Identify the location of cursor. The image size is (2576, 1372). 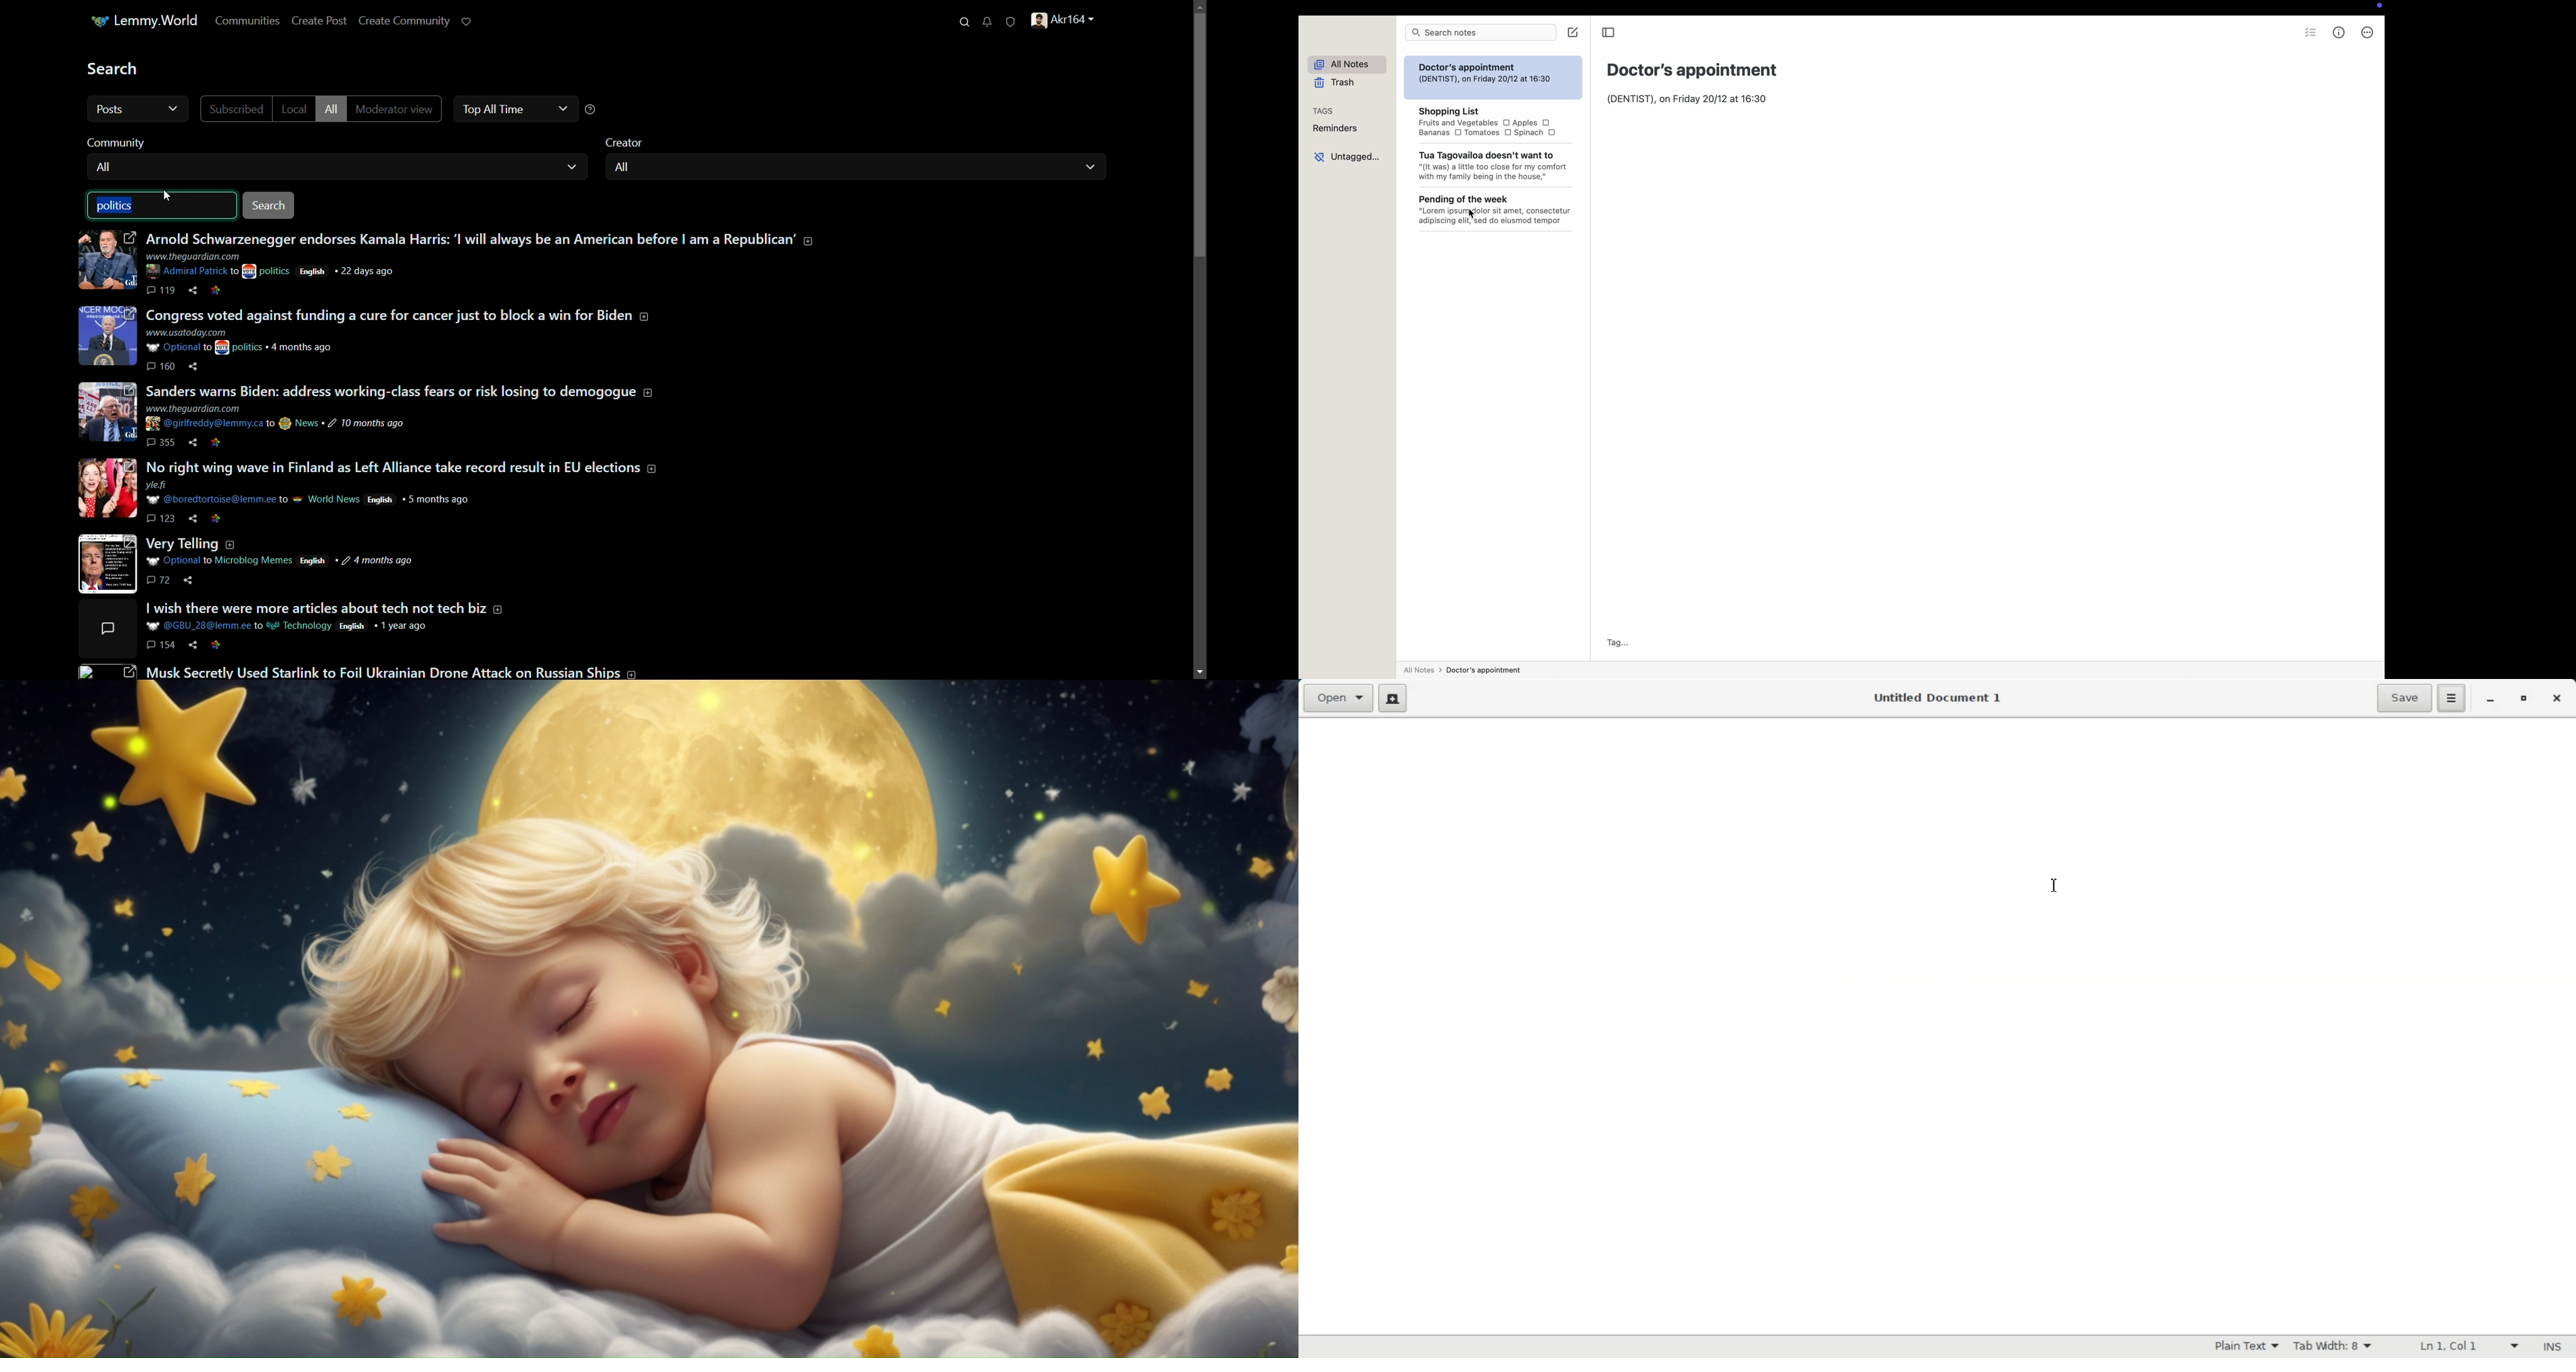
(169, 196).